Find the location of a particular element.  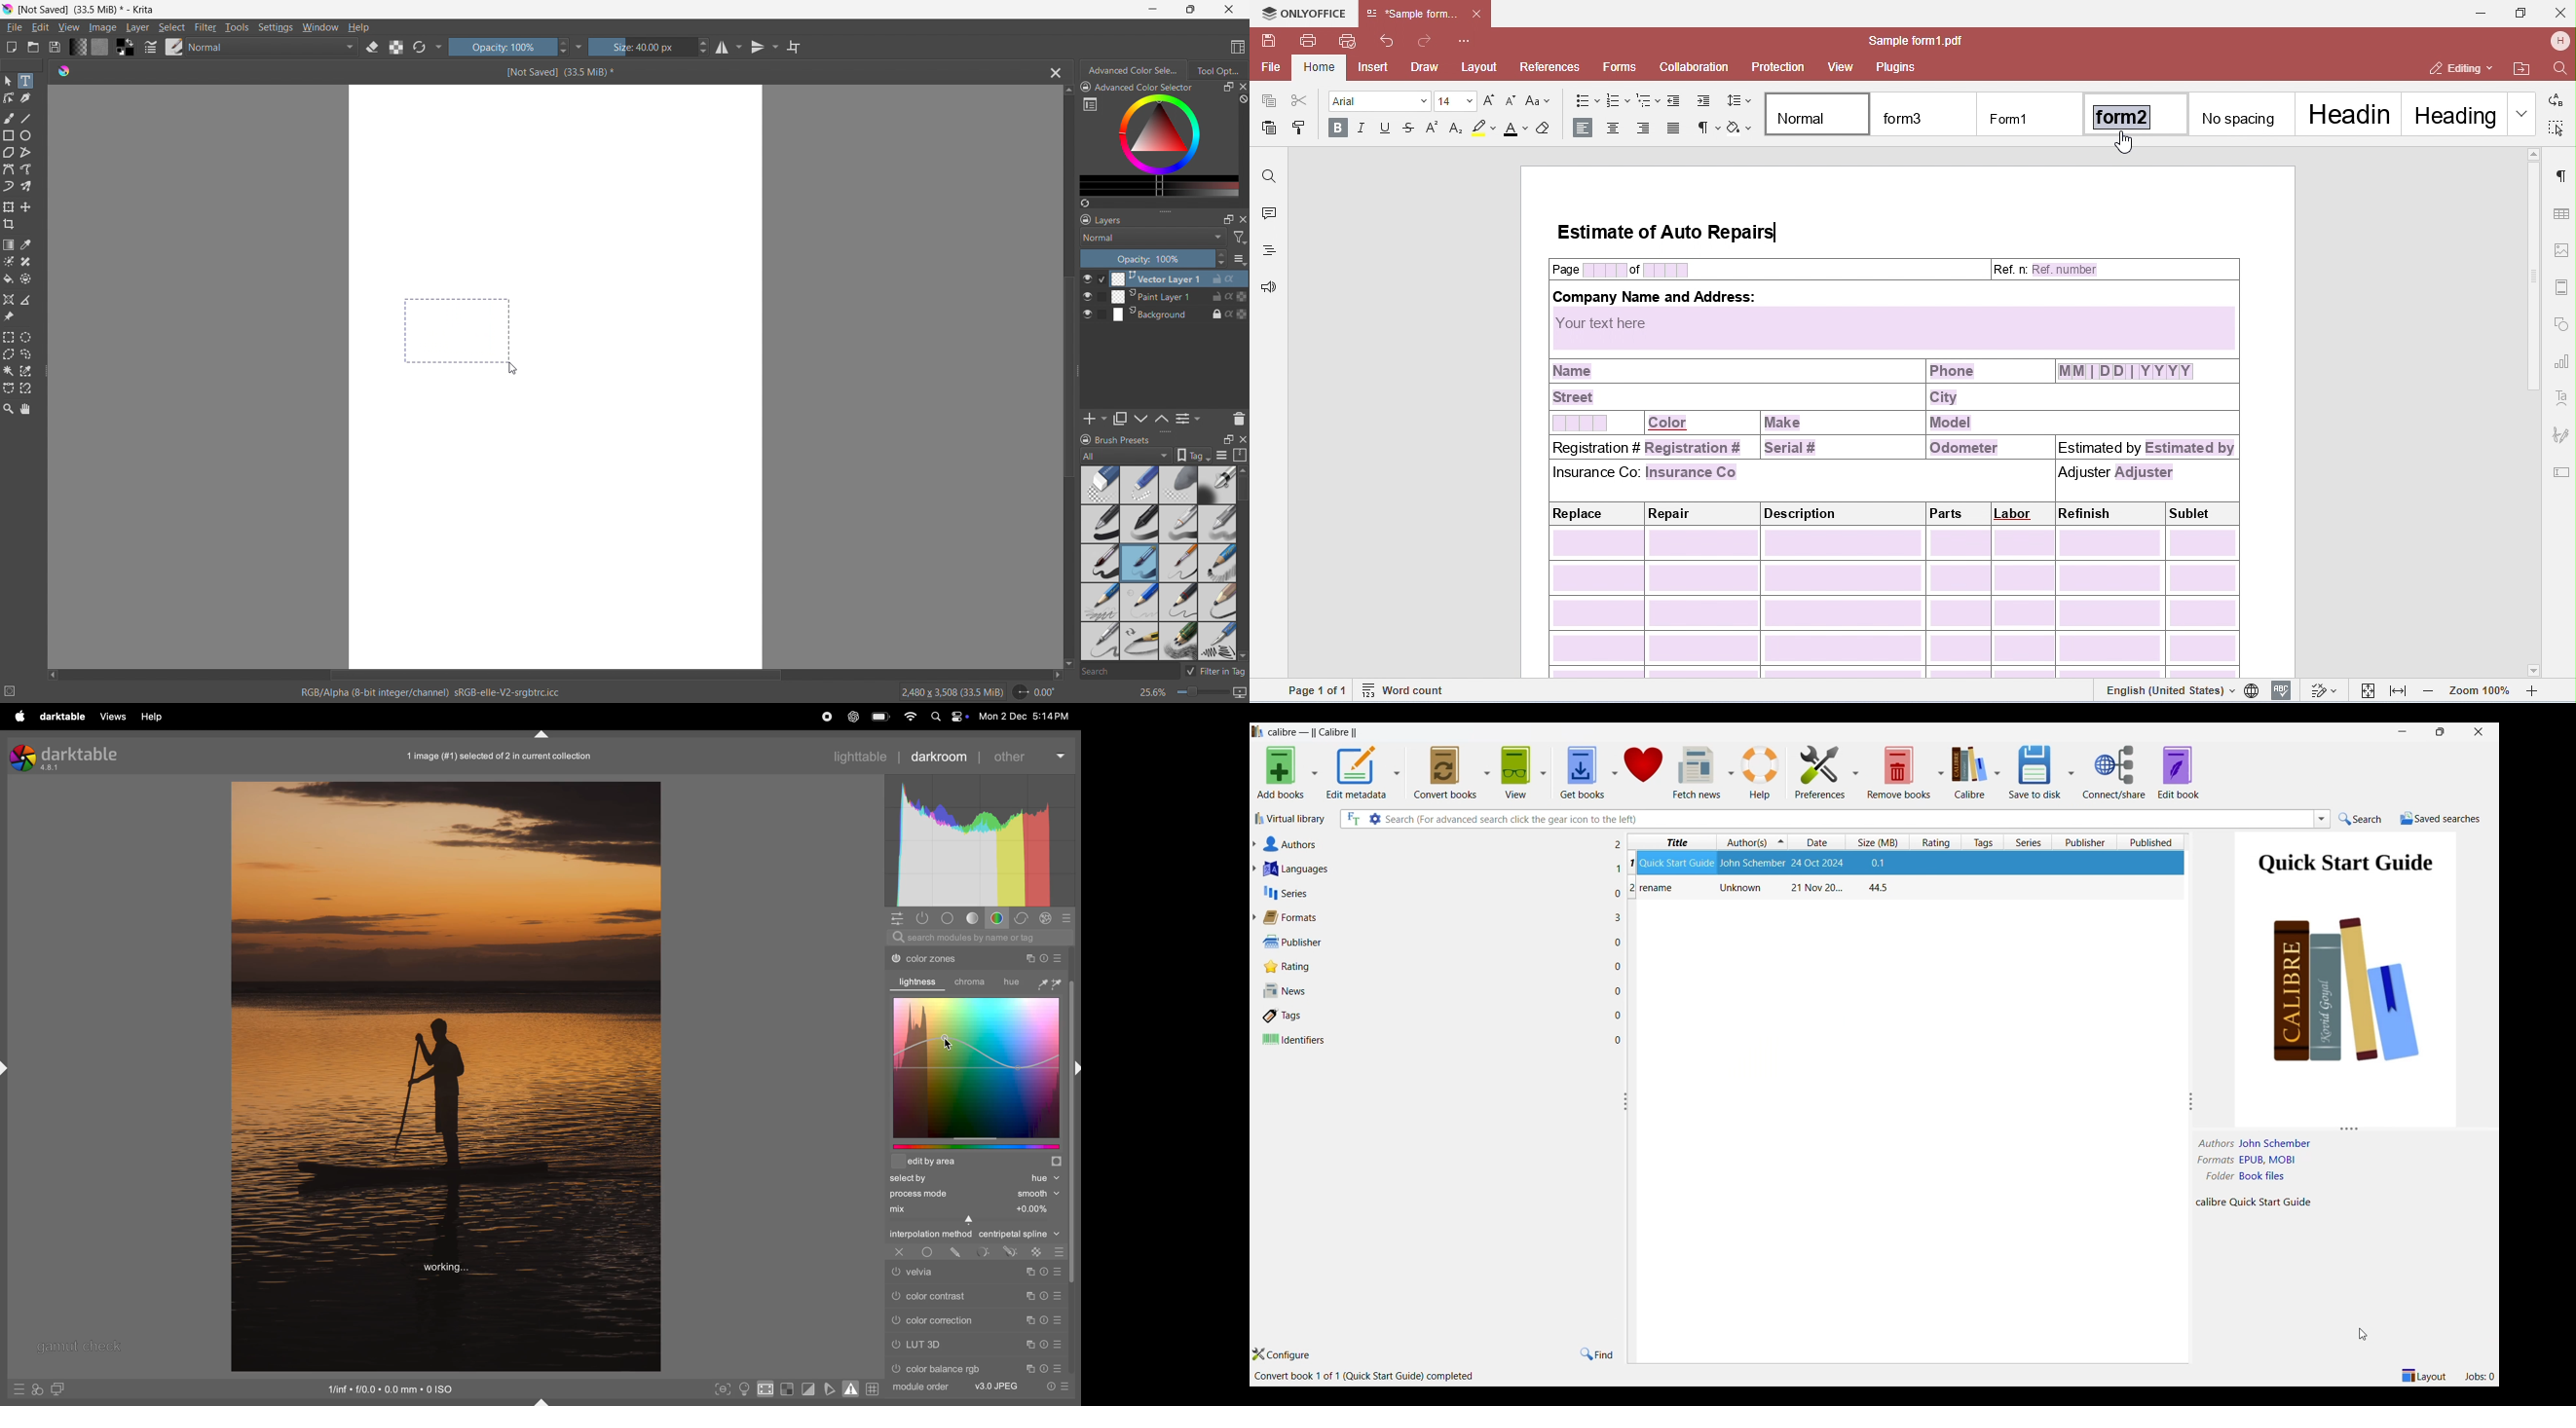

Timer is located at coordinates (1044, 1344).